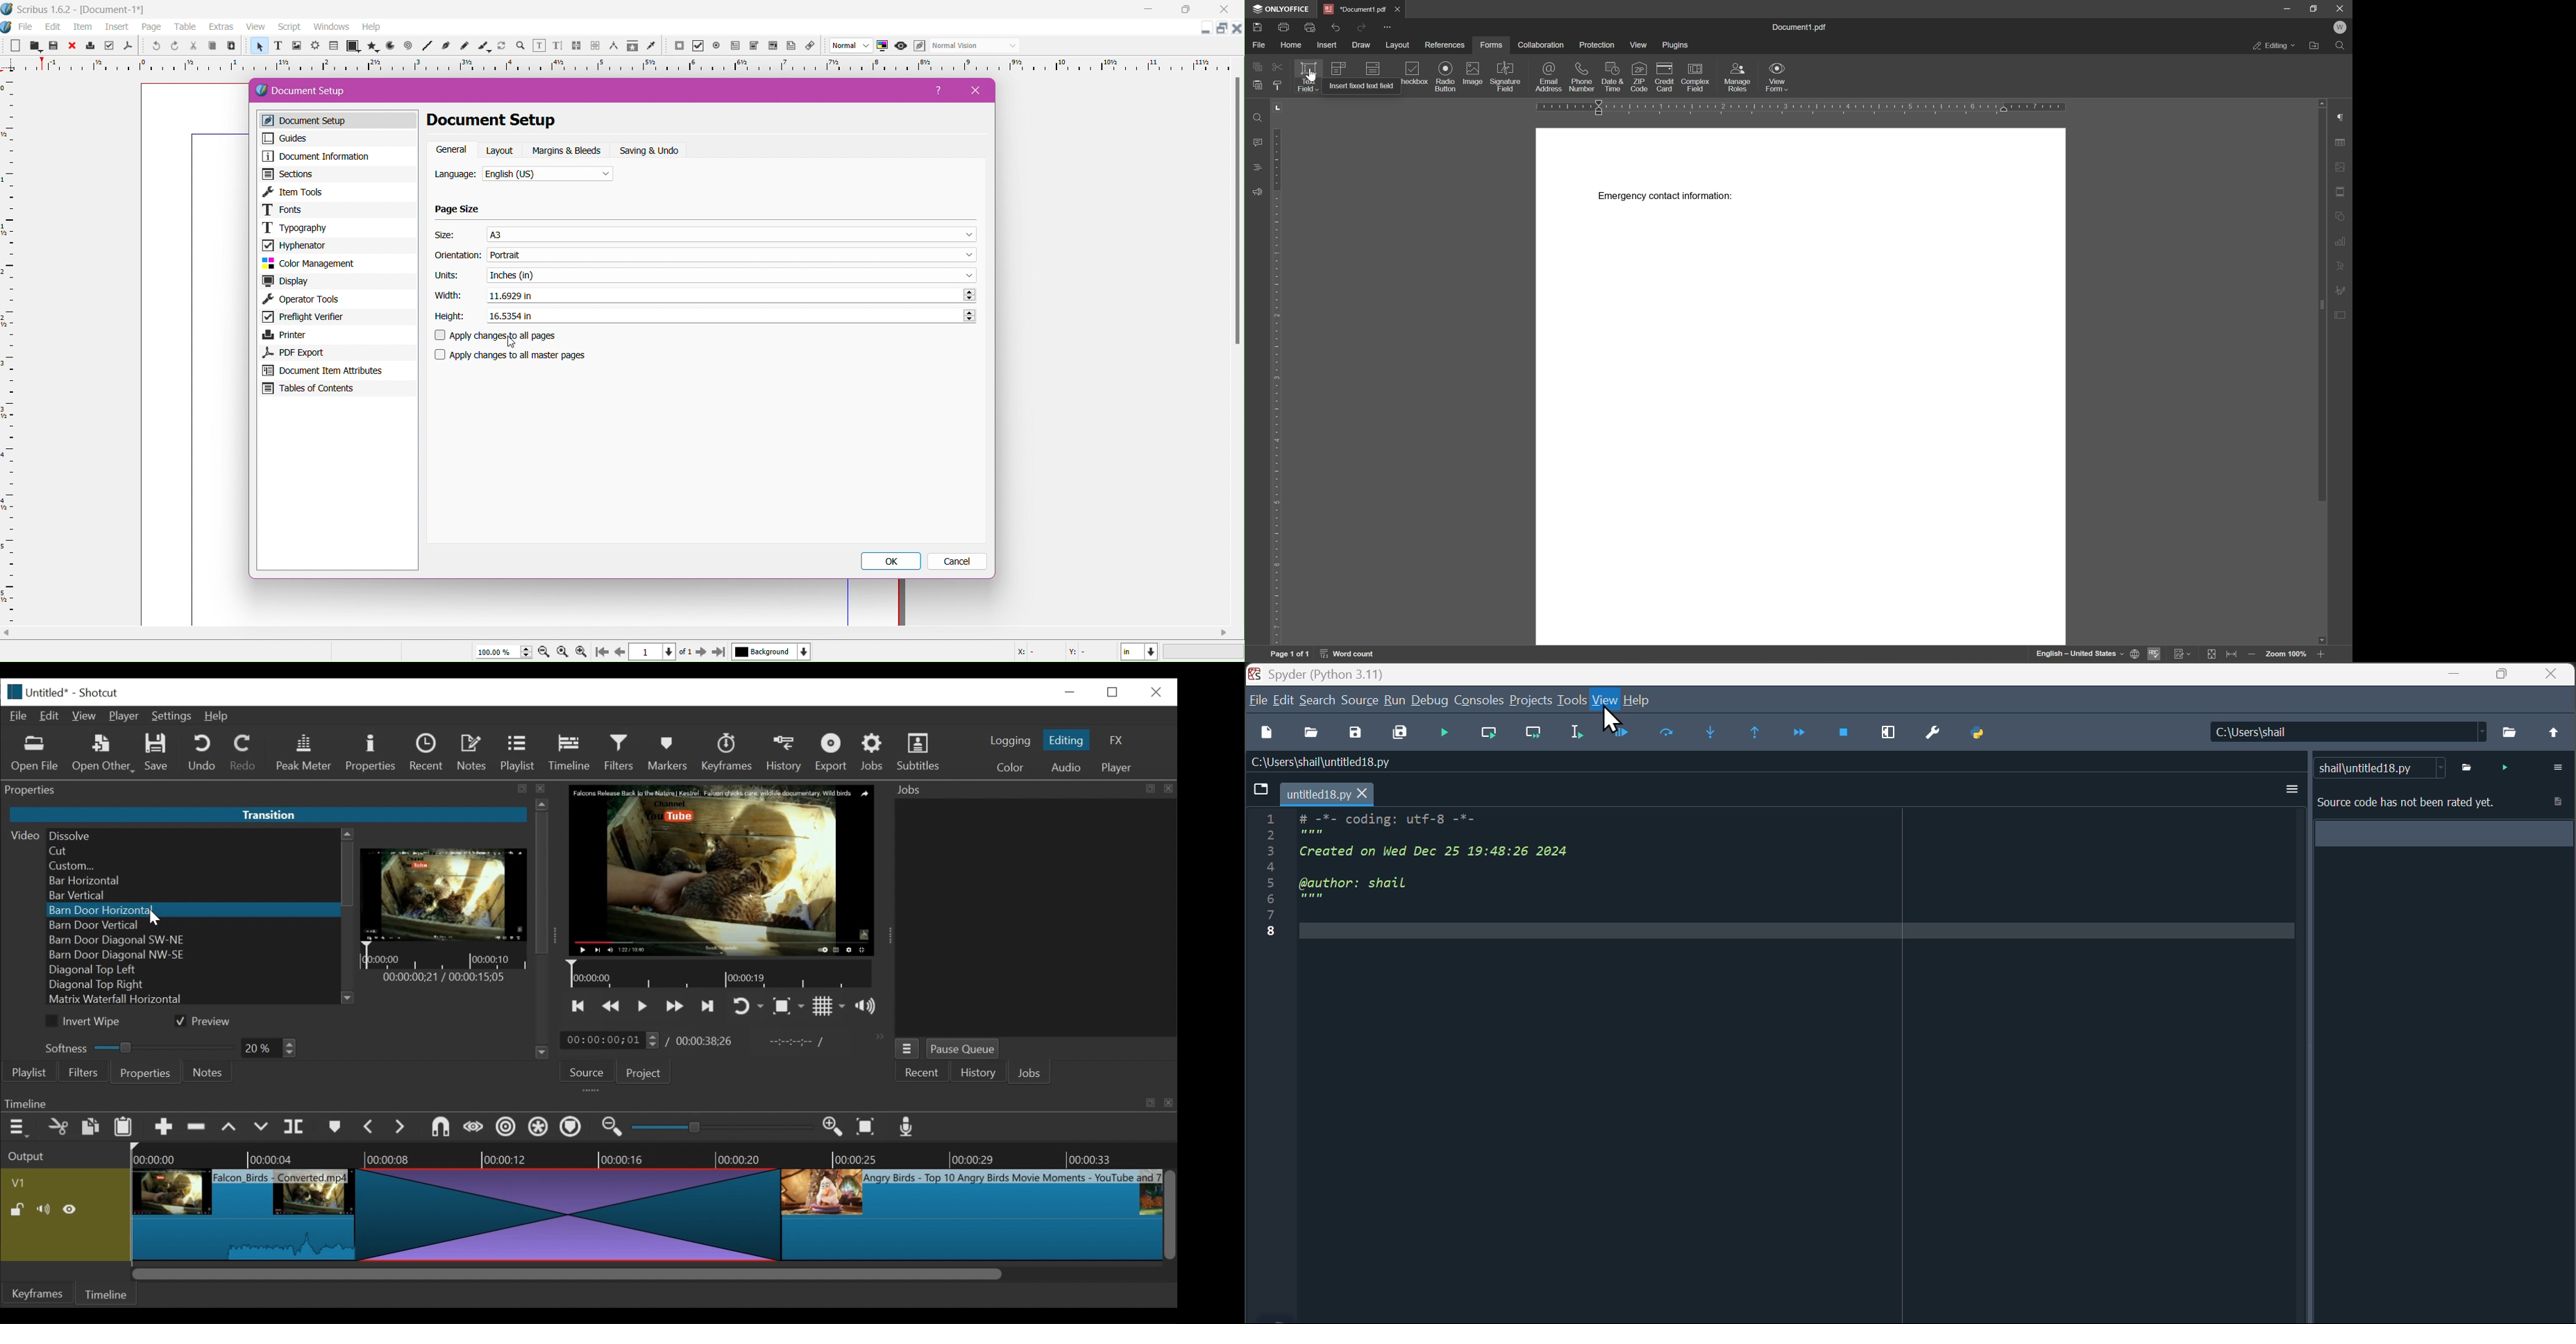  I want to click on Field, so click(269, 1049).